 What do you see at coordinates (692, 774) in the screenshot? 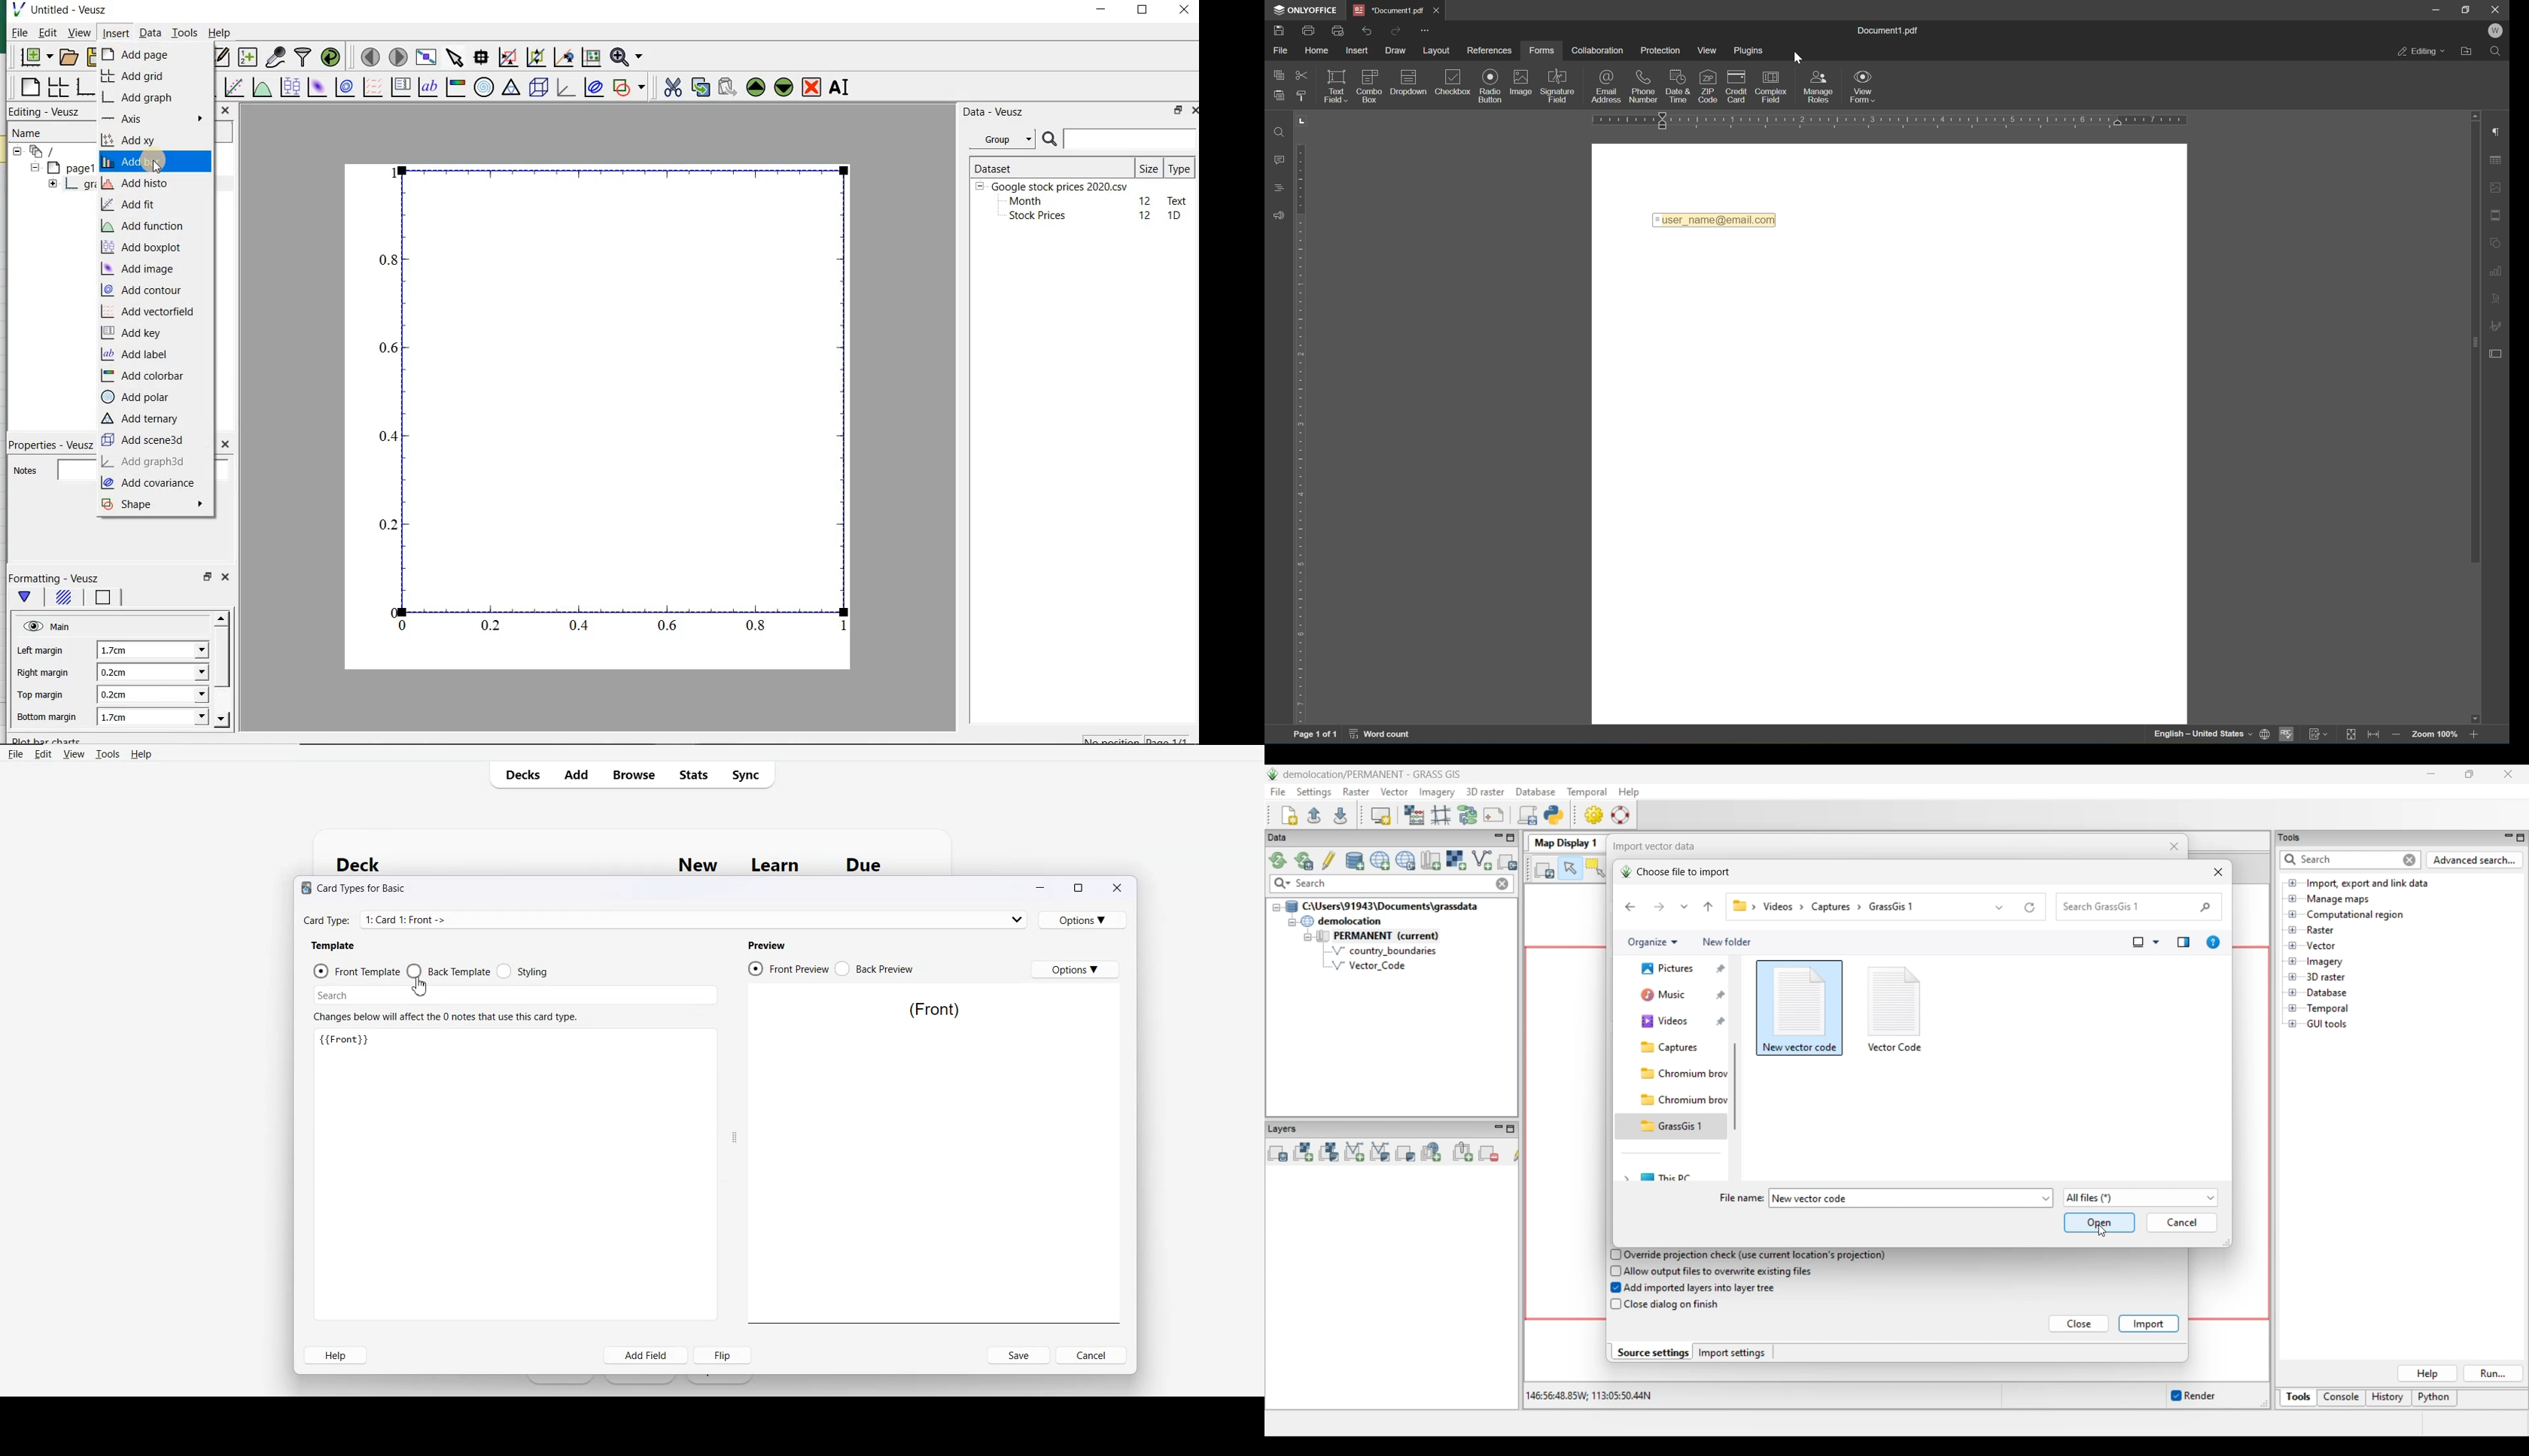
I see `Stats` at bounding box center [692, 774].